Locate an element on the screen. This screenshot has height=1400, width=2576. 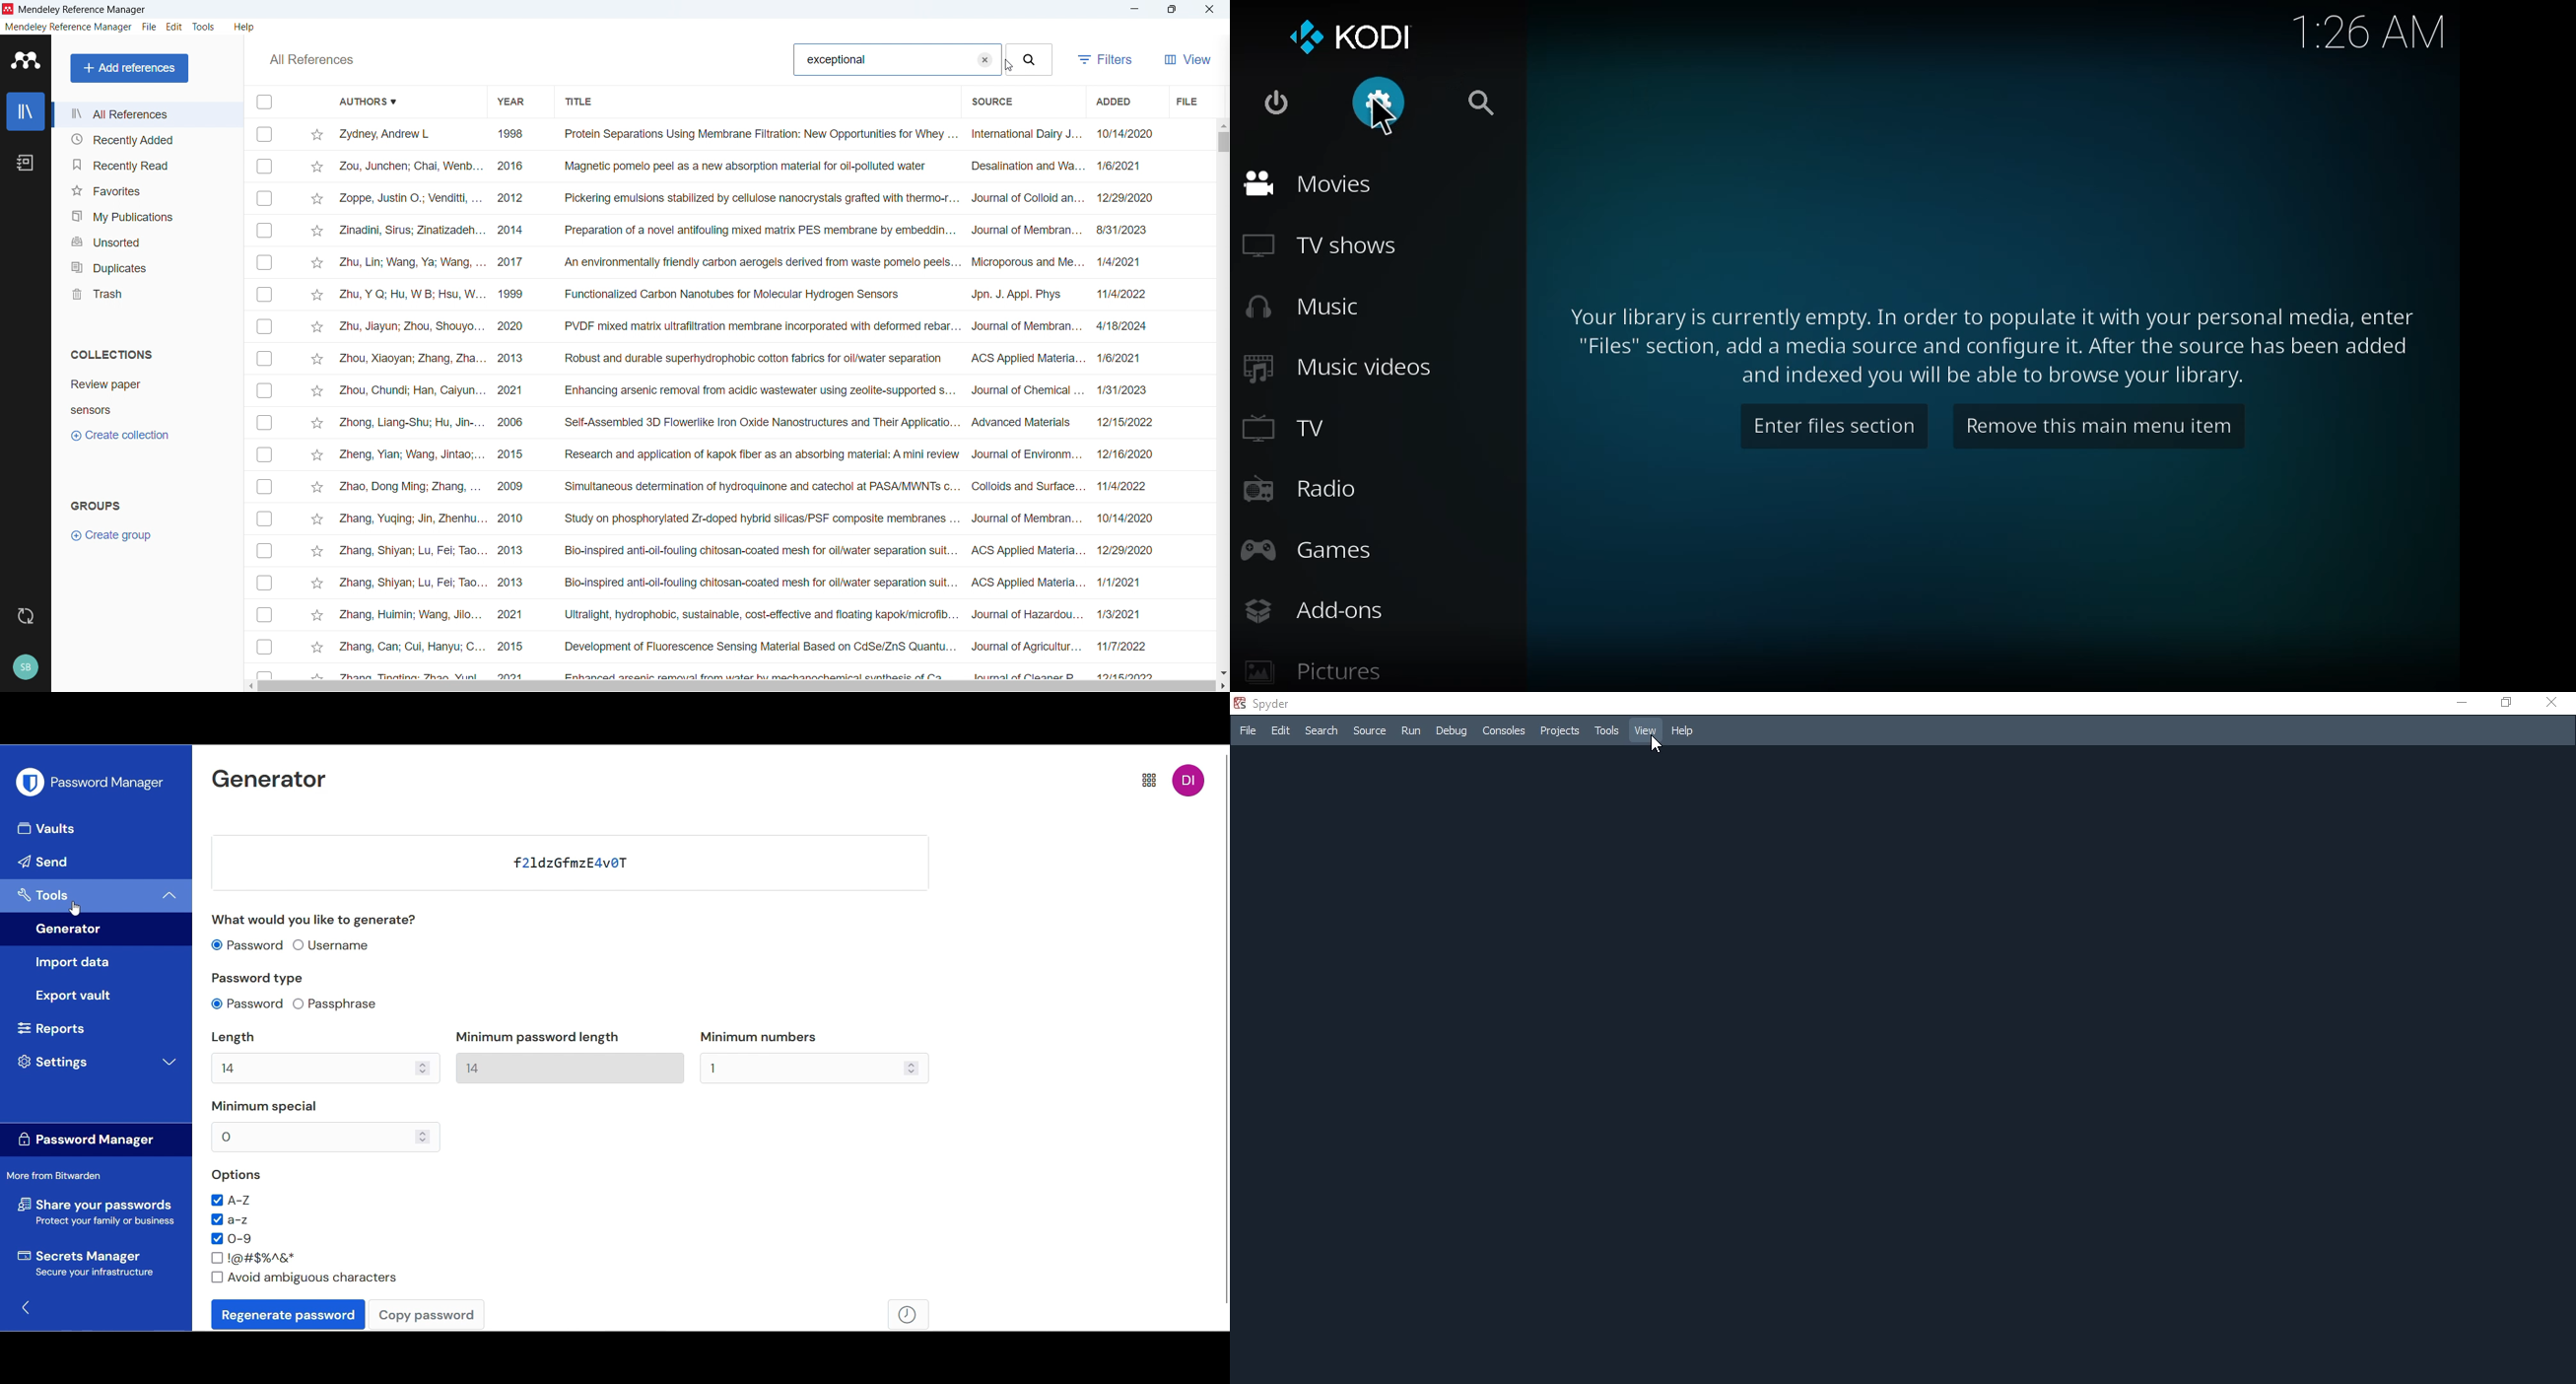
Scroll down  is located at coordinates (1222, 673).